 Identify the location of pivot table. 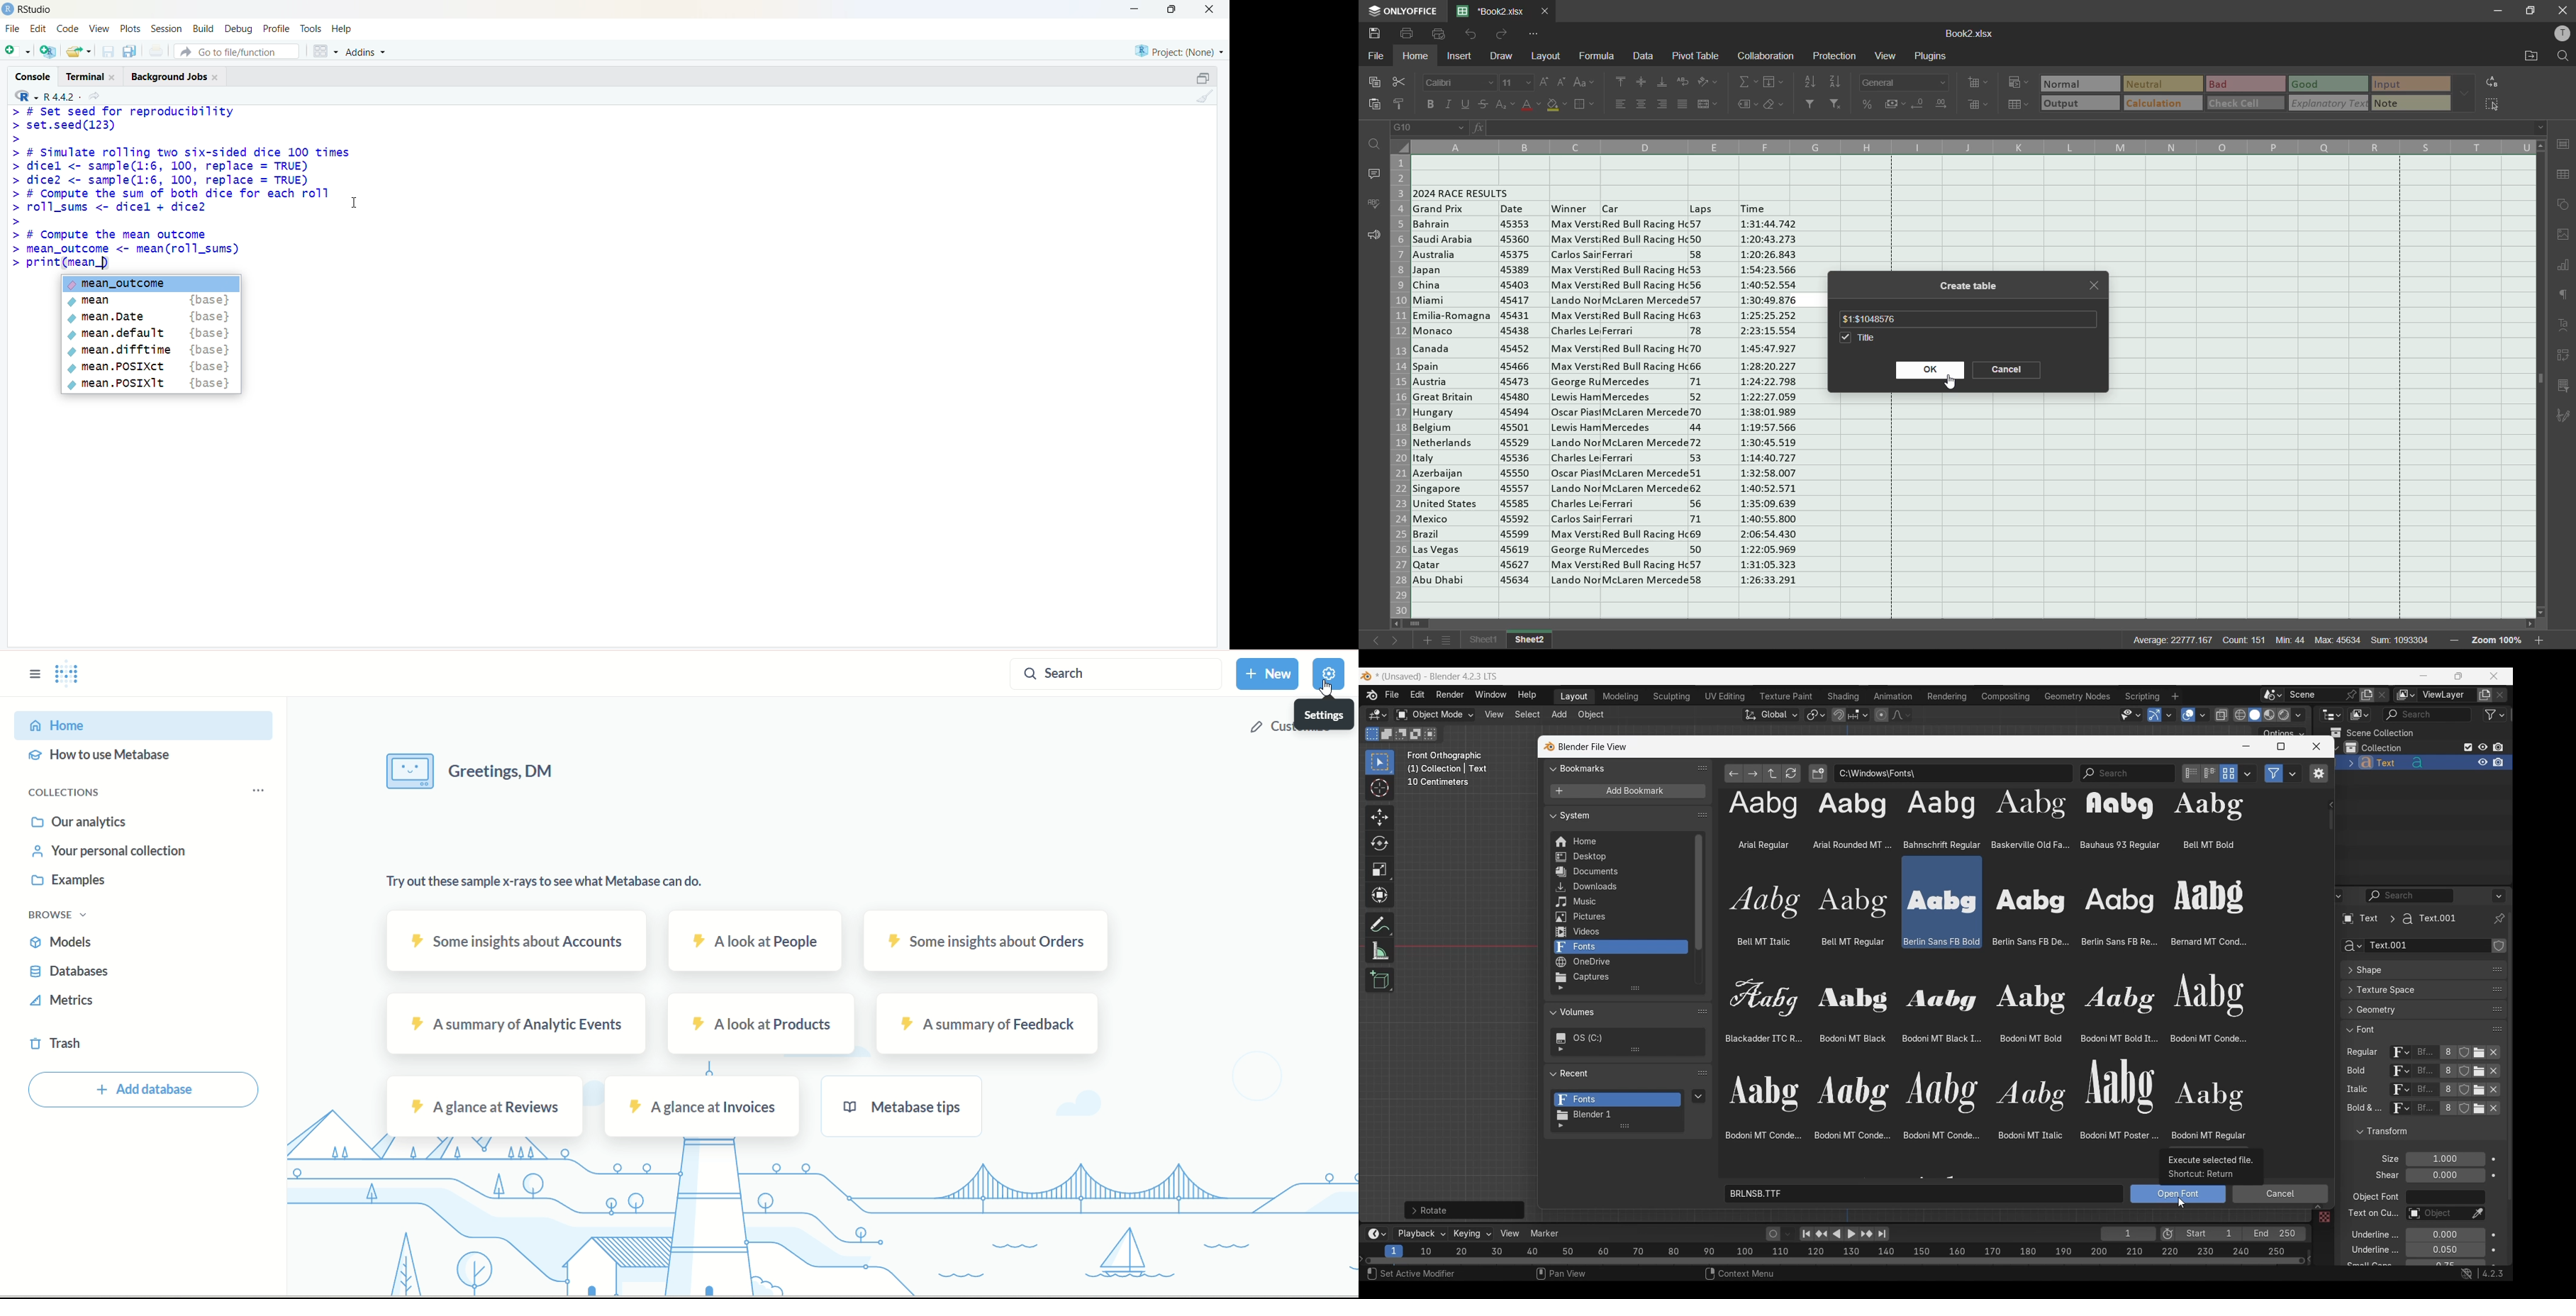
(2562, 354).